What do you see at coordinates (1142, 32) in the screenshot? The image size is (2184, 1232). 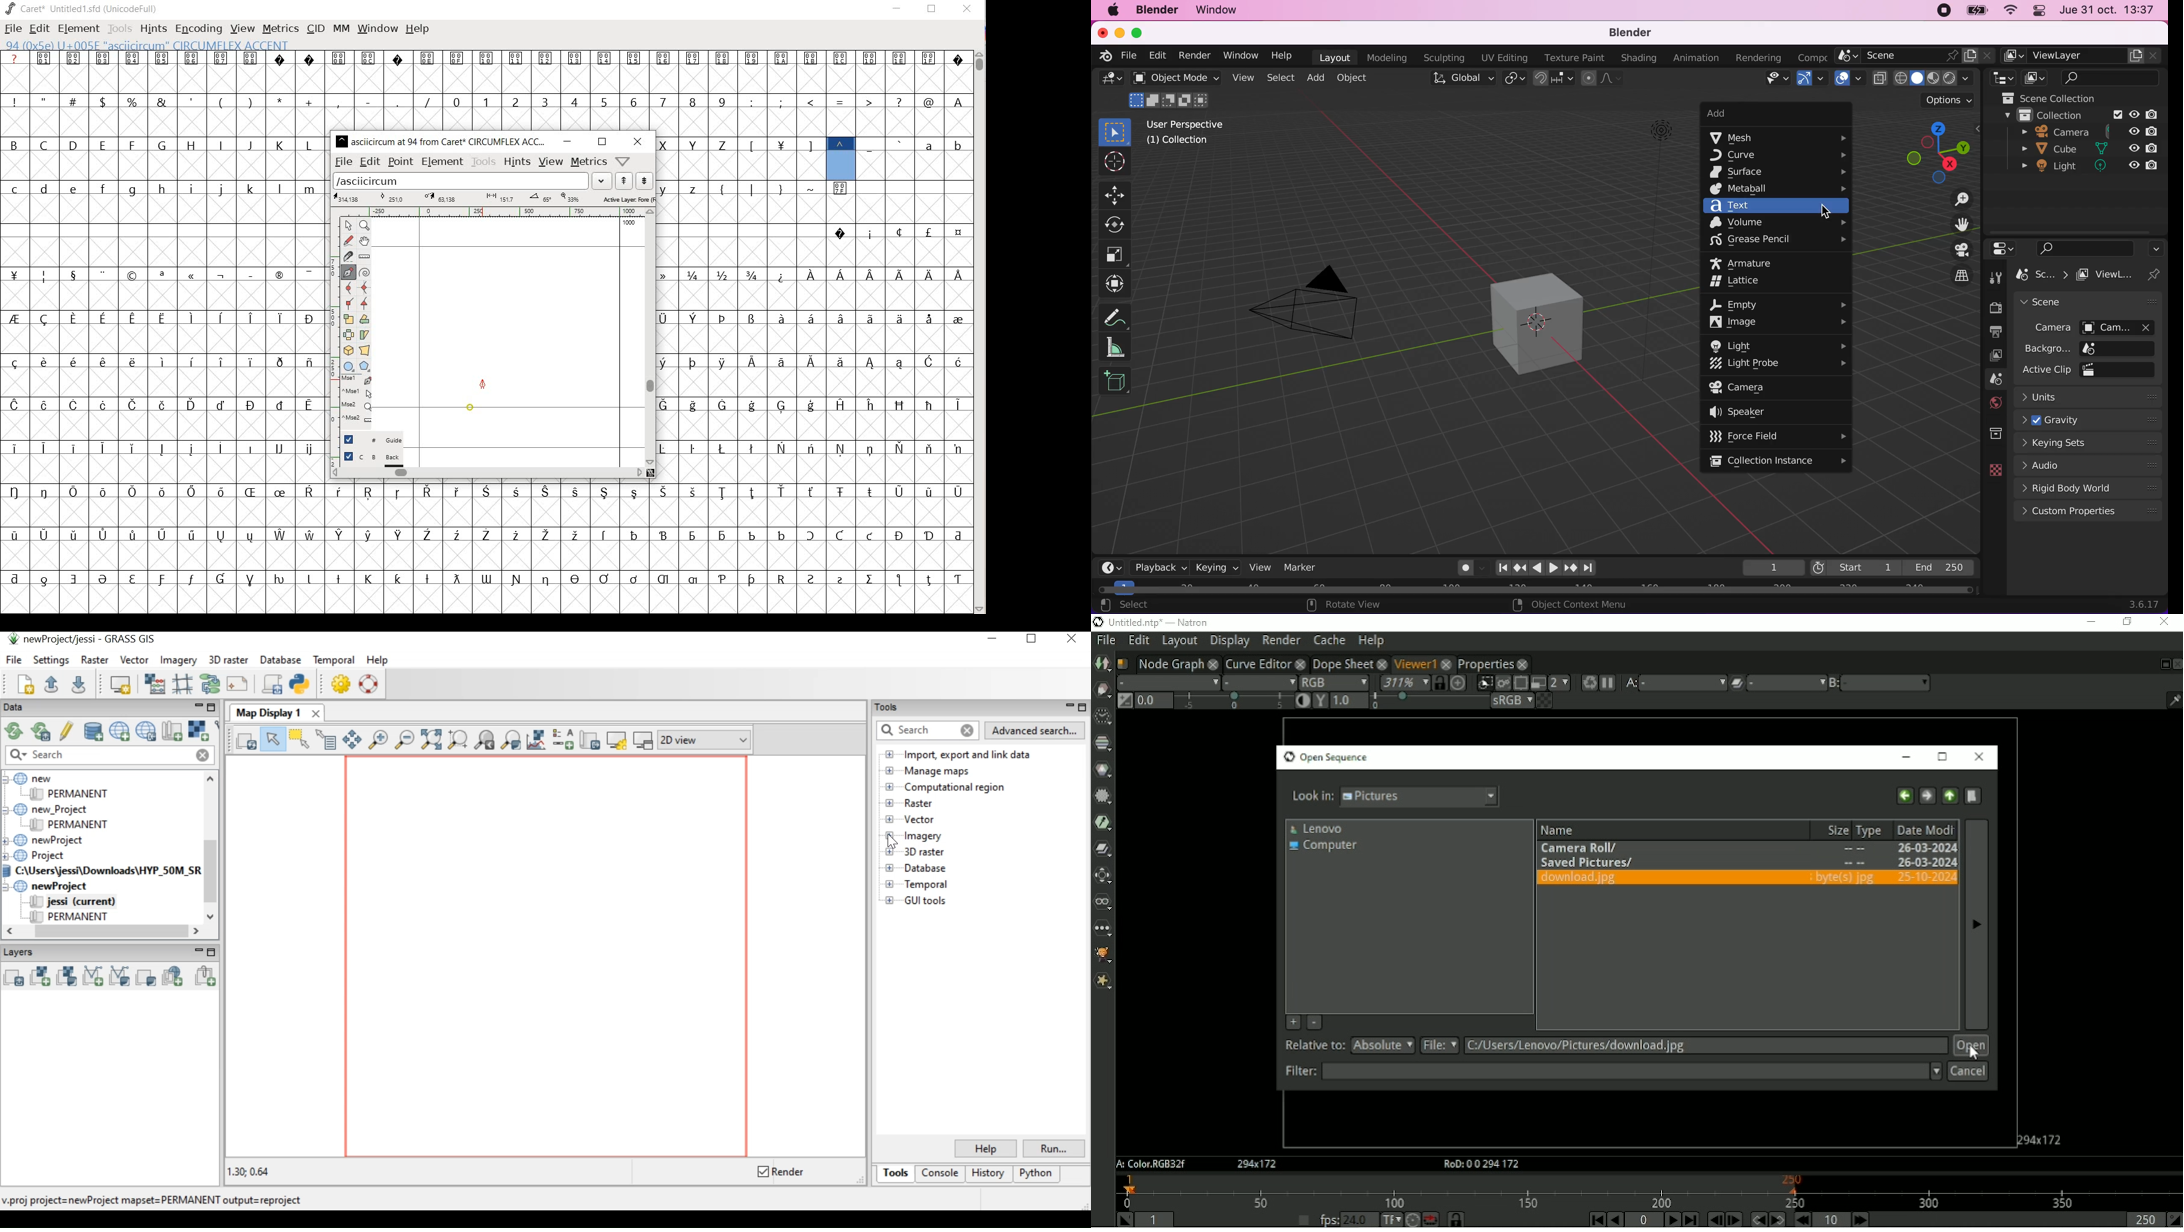 I see `maximize` at bounding box center [1142, 32].